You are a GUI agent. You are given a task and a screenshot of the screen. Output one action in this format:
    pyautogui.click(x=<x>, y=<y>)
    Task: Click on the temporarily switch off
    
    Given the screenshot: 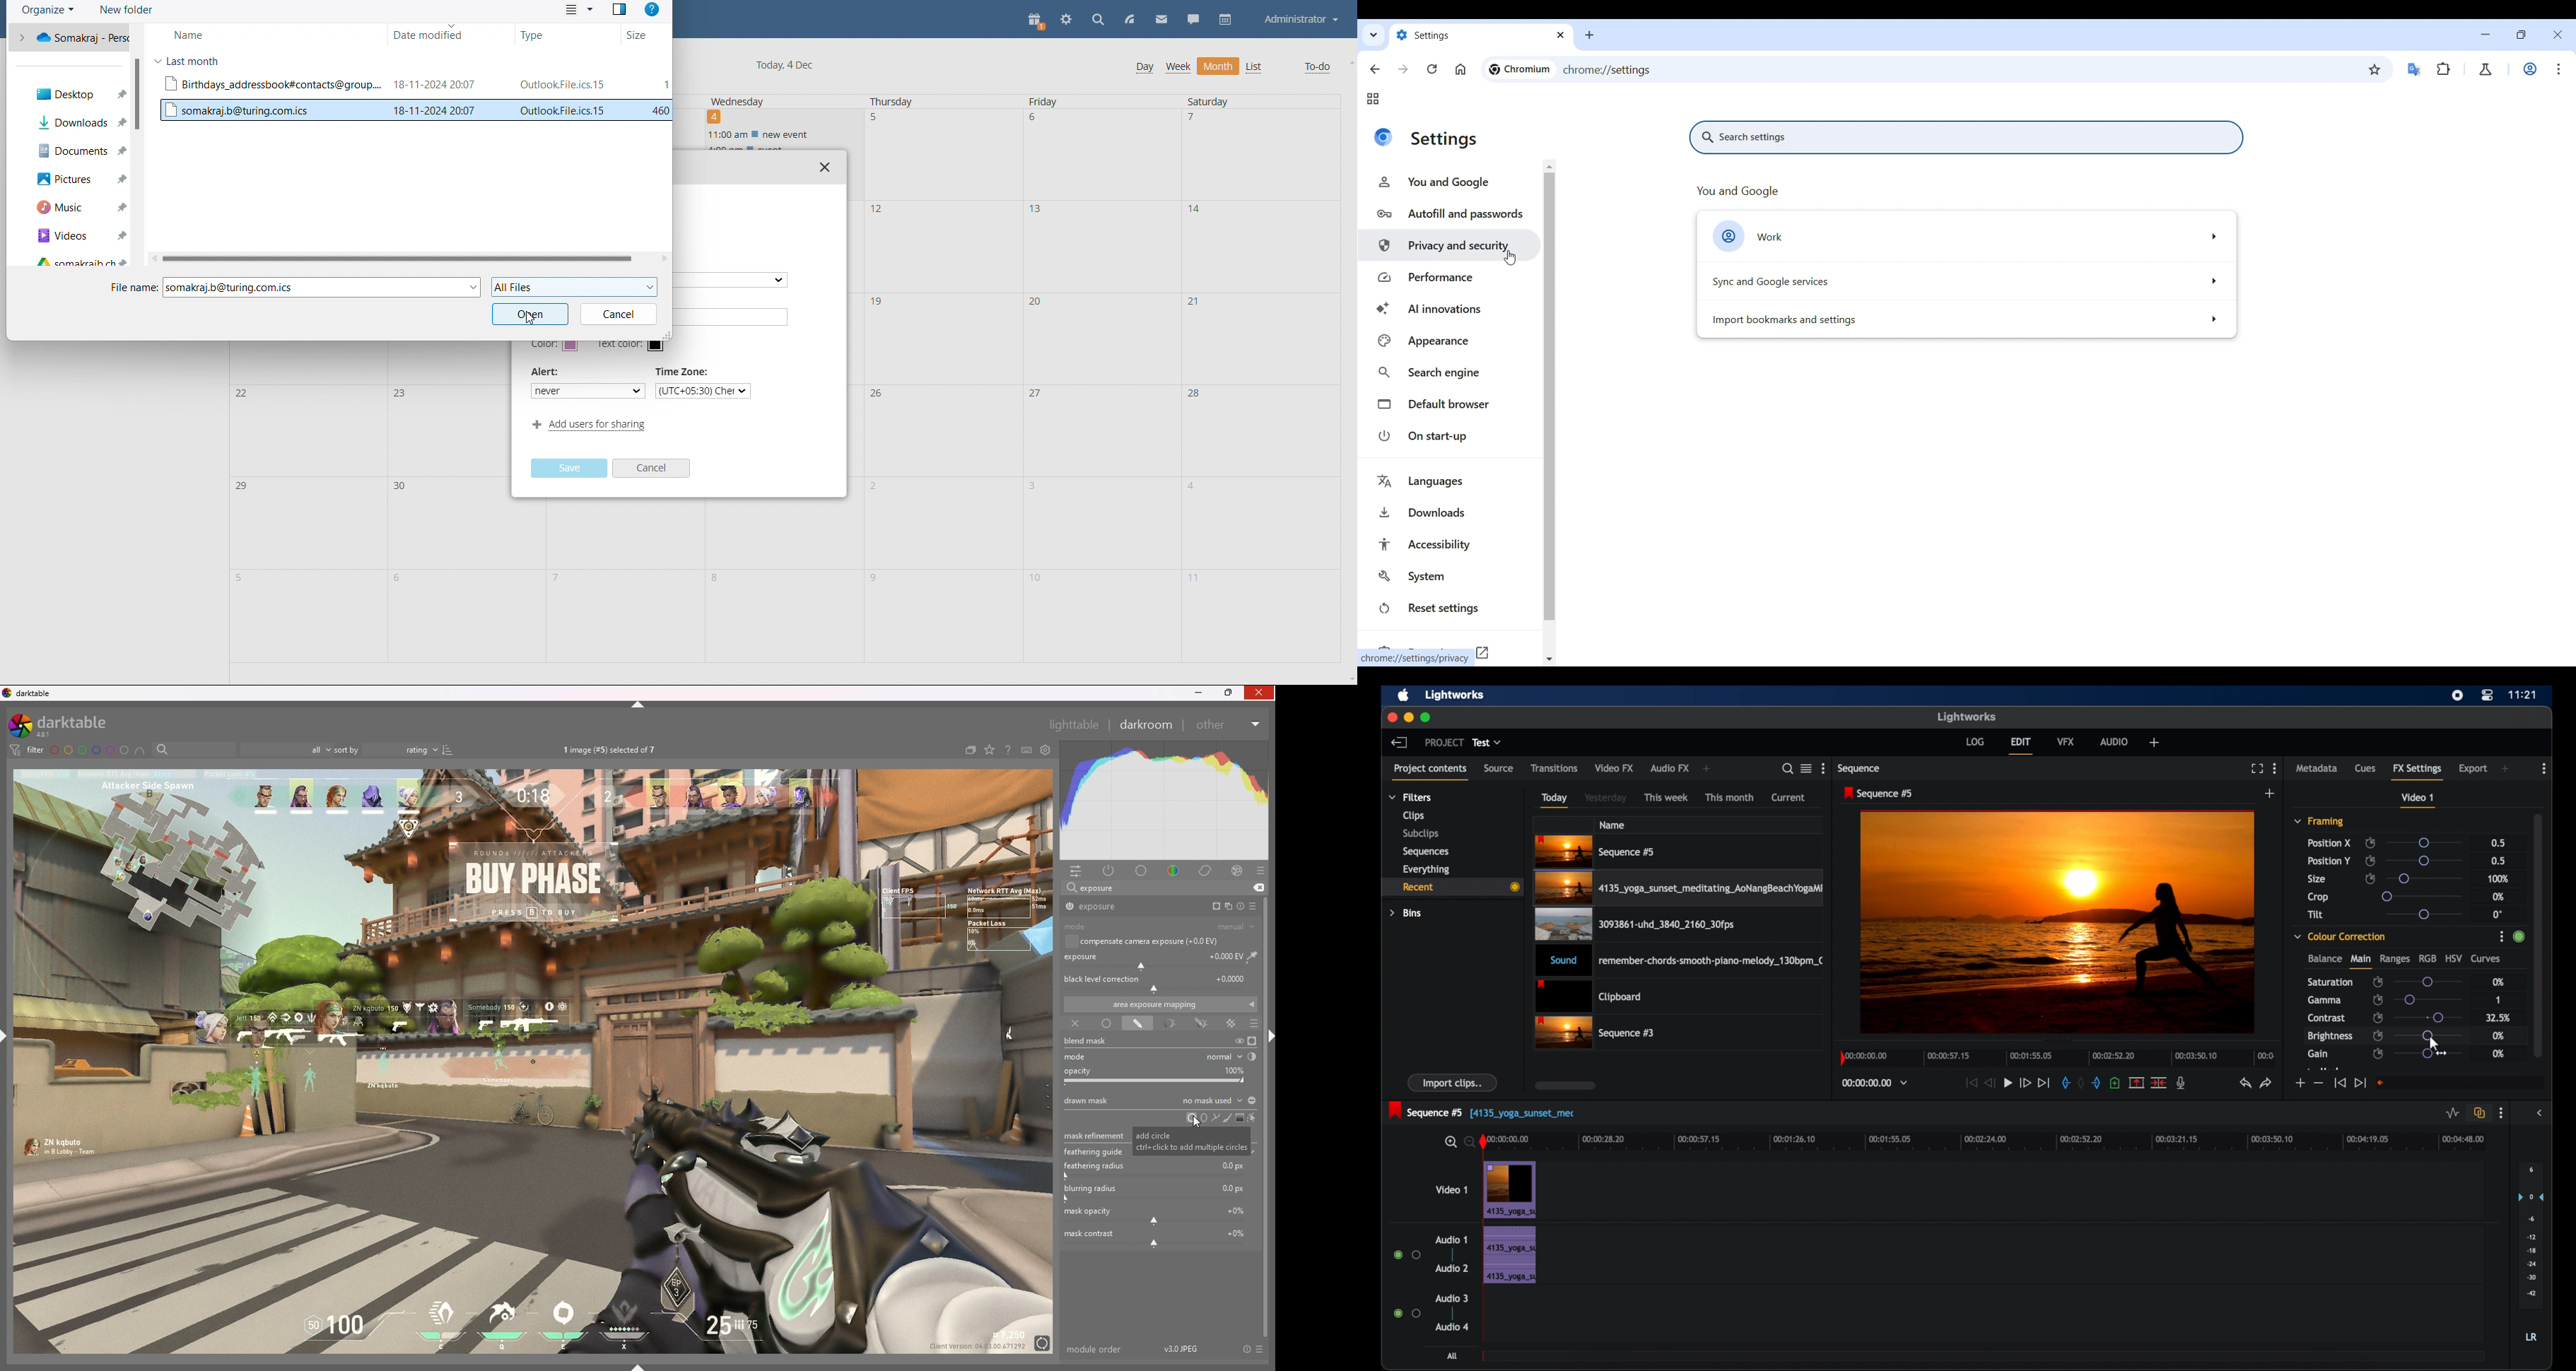 What is the action you would take?
    pyautogui.click(x=1239, y=1041)
    